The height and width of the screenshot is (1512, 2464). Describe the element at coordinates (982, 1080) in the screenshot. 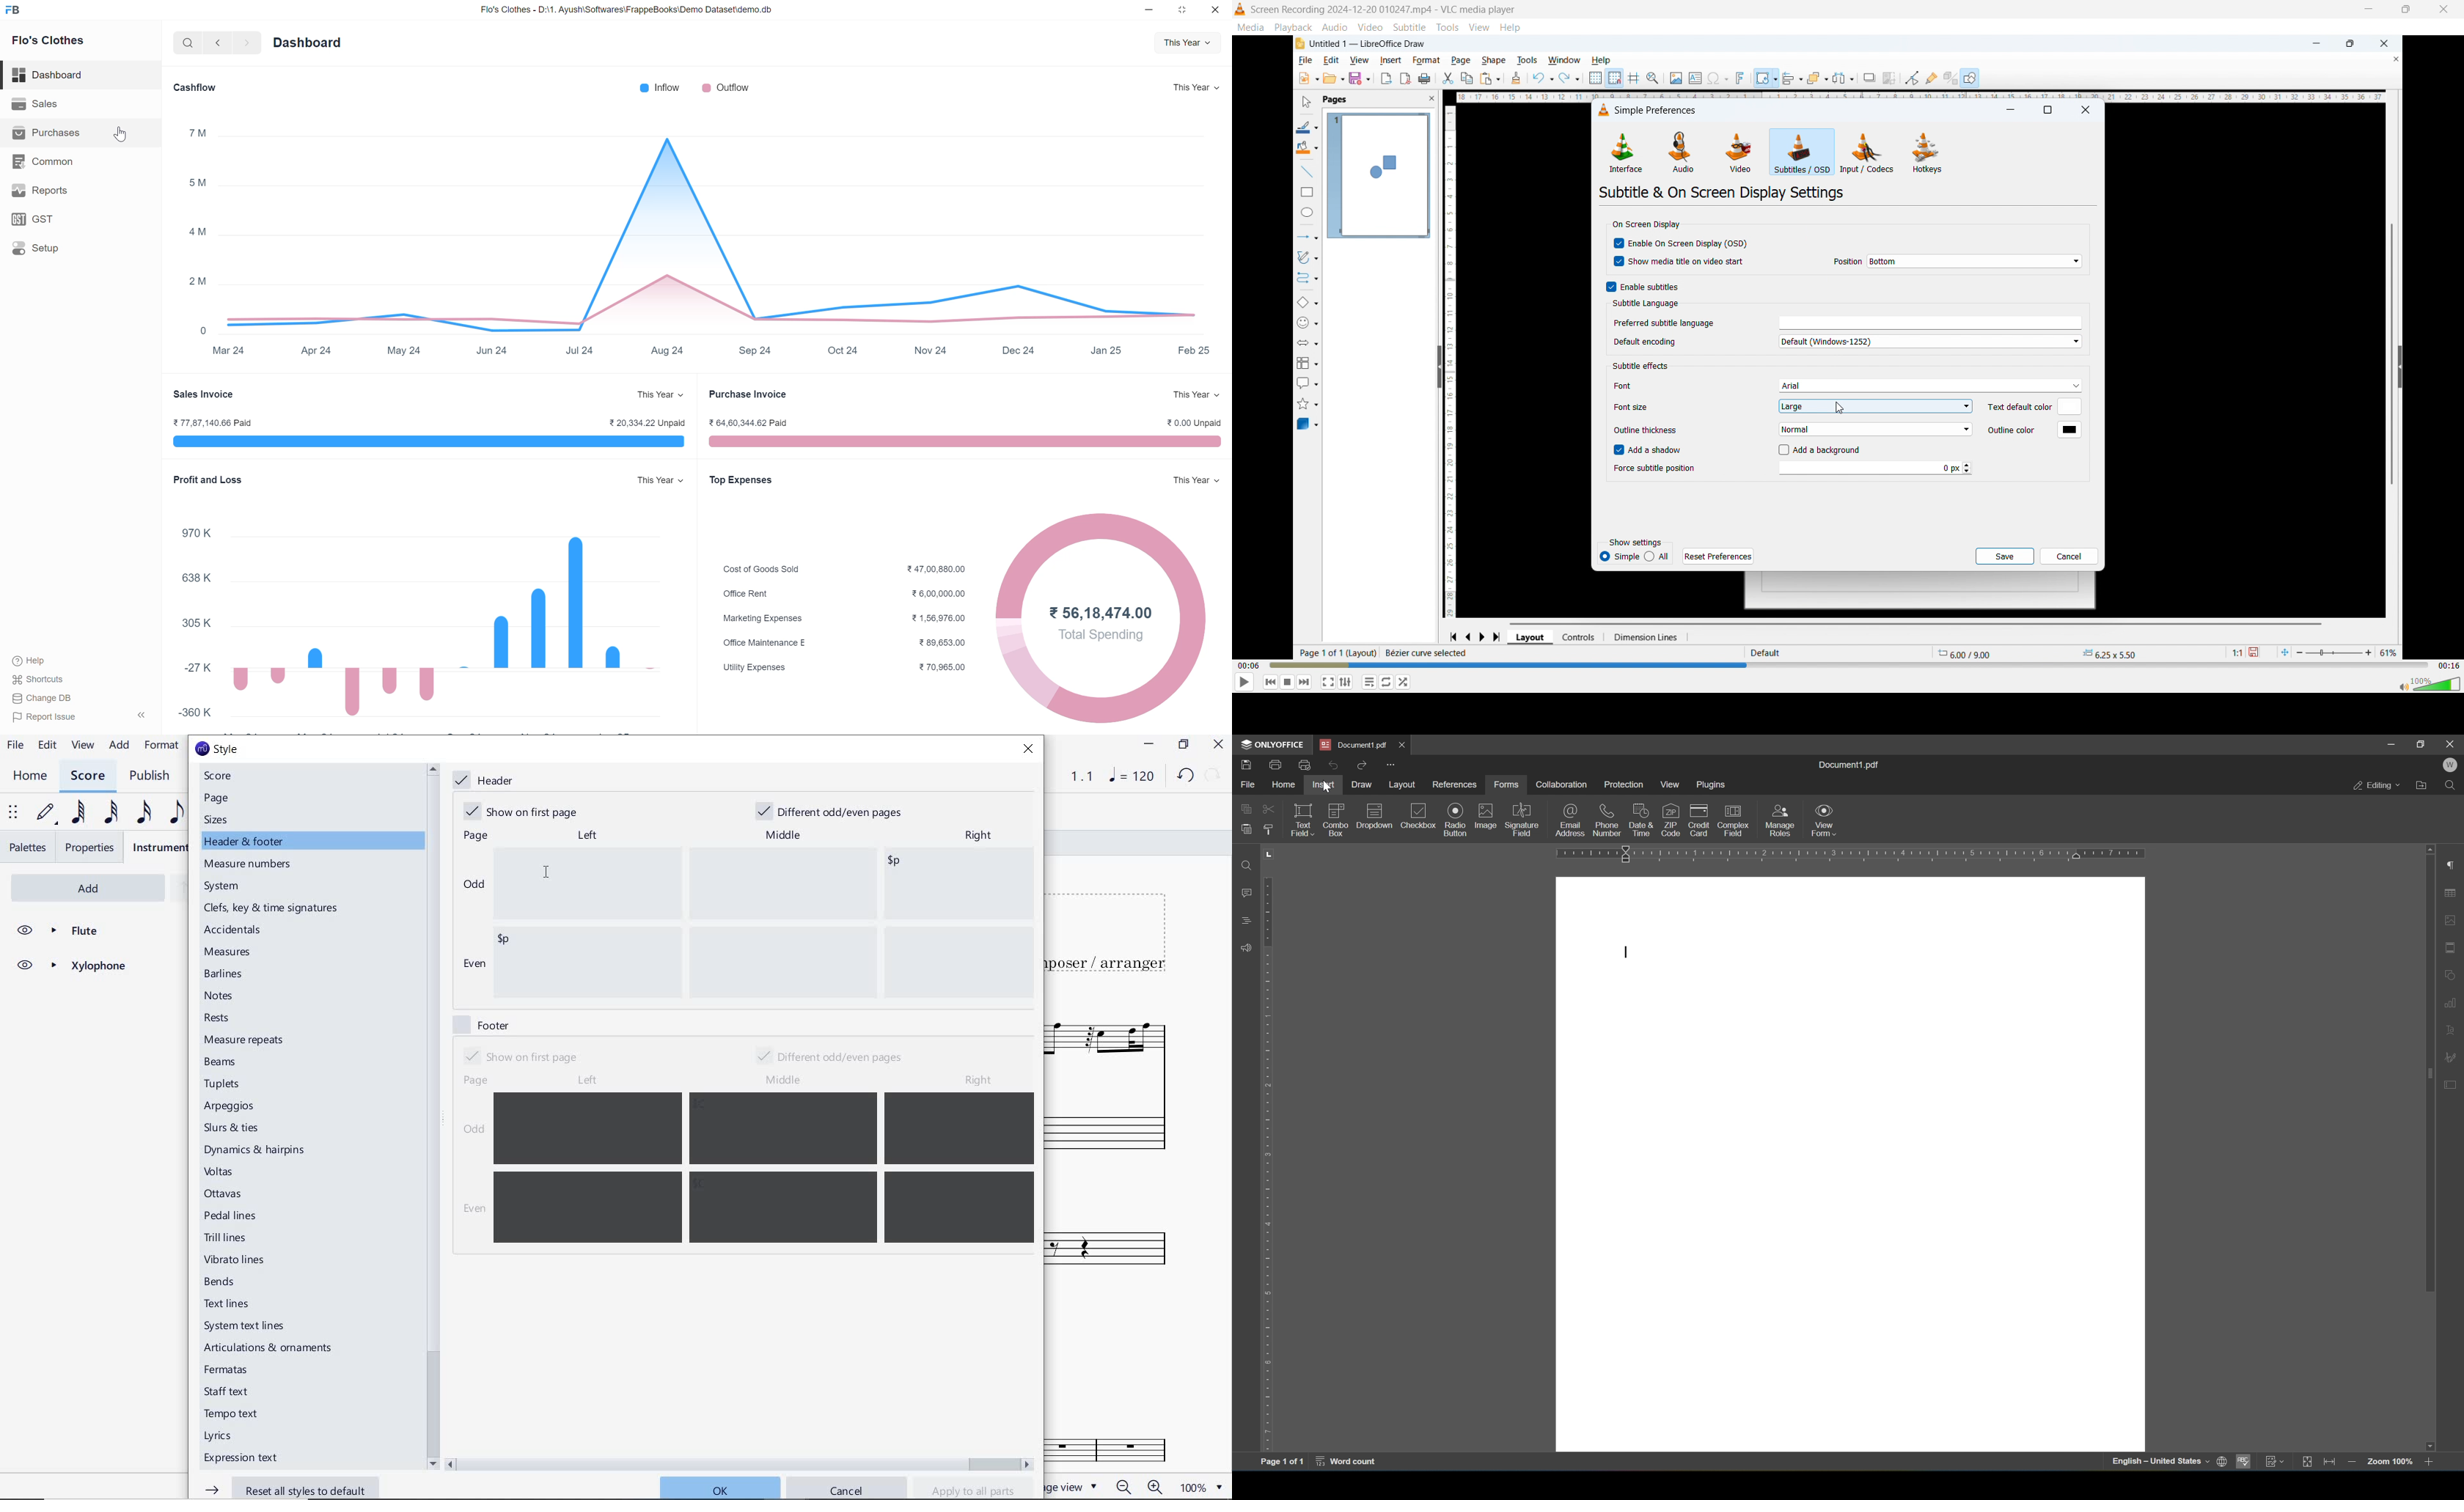

I see `right` at that location.